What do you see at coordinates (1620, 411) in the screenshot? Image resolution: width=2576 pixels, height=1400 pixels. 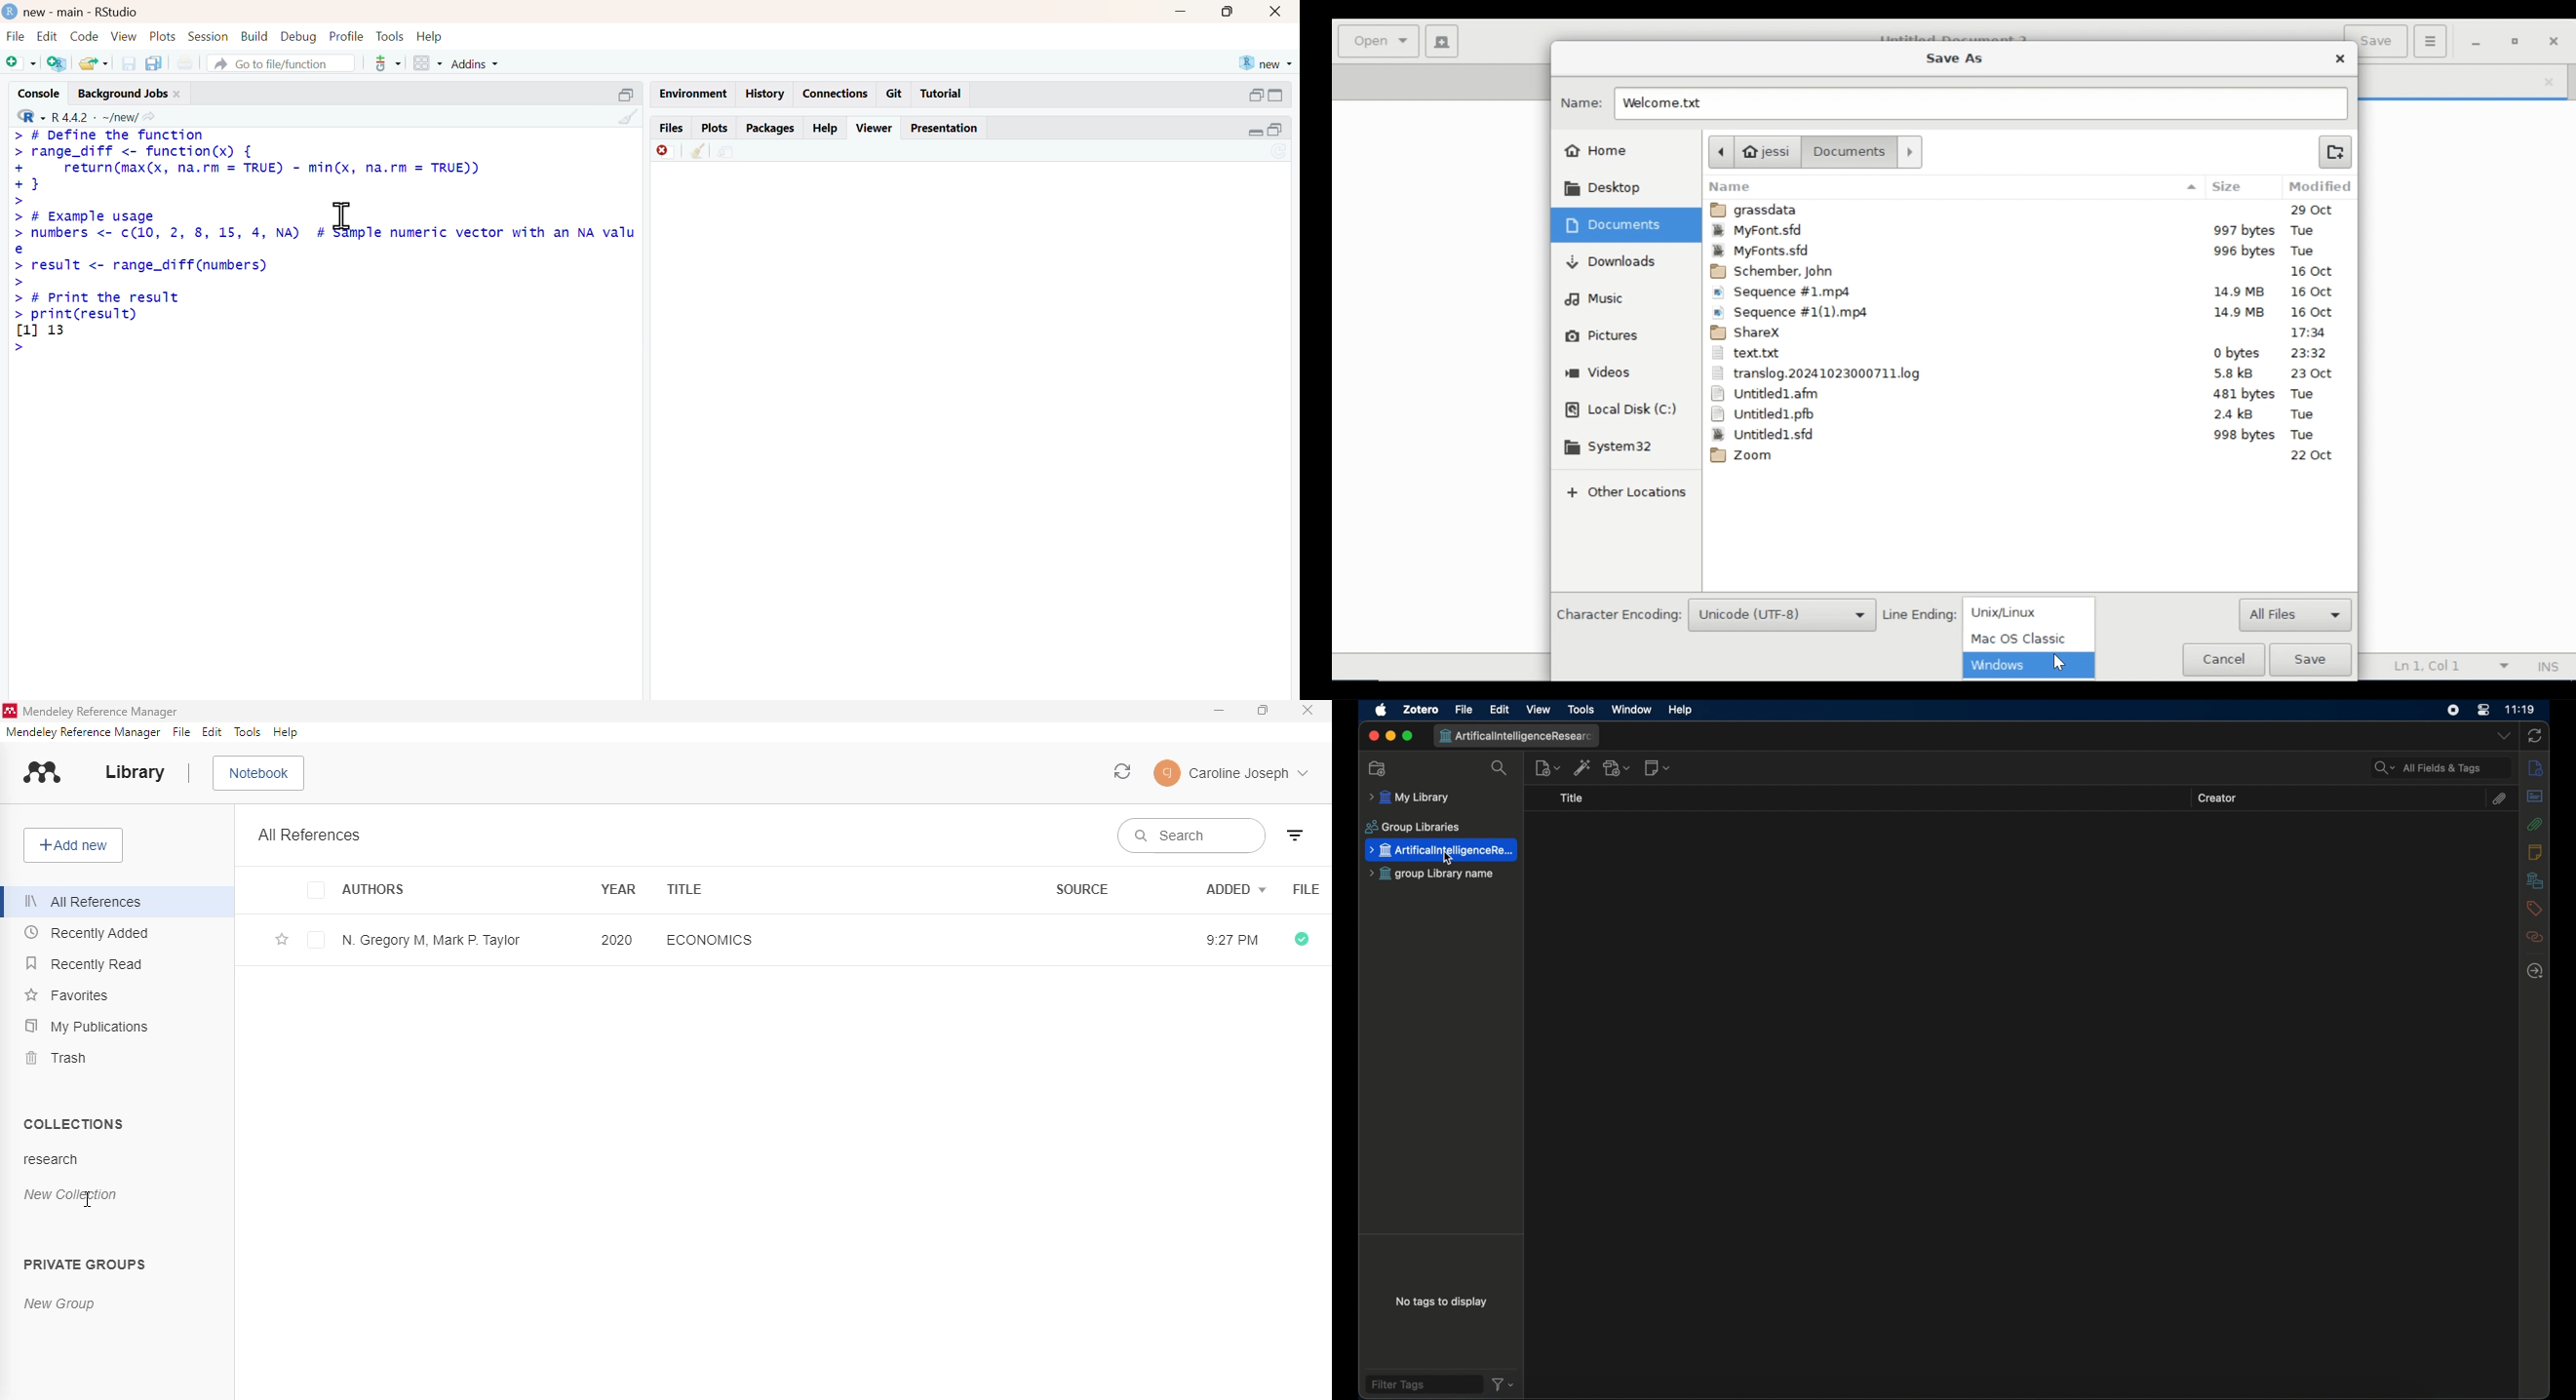 I see `Local Disk(C)` at bounding box center [1620, 411].